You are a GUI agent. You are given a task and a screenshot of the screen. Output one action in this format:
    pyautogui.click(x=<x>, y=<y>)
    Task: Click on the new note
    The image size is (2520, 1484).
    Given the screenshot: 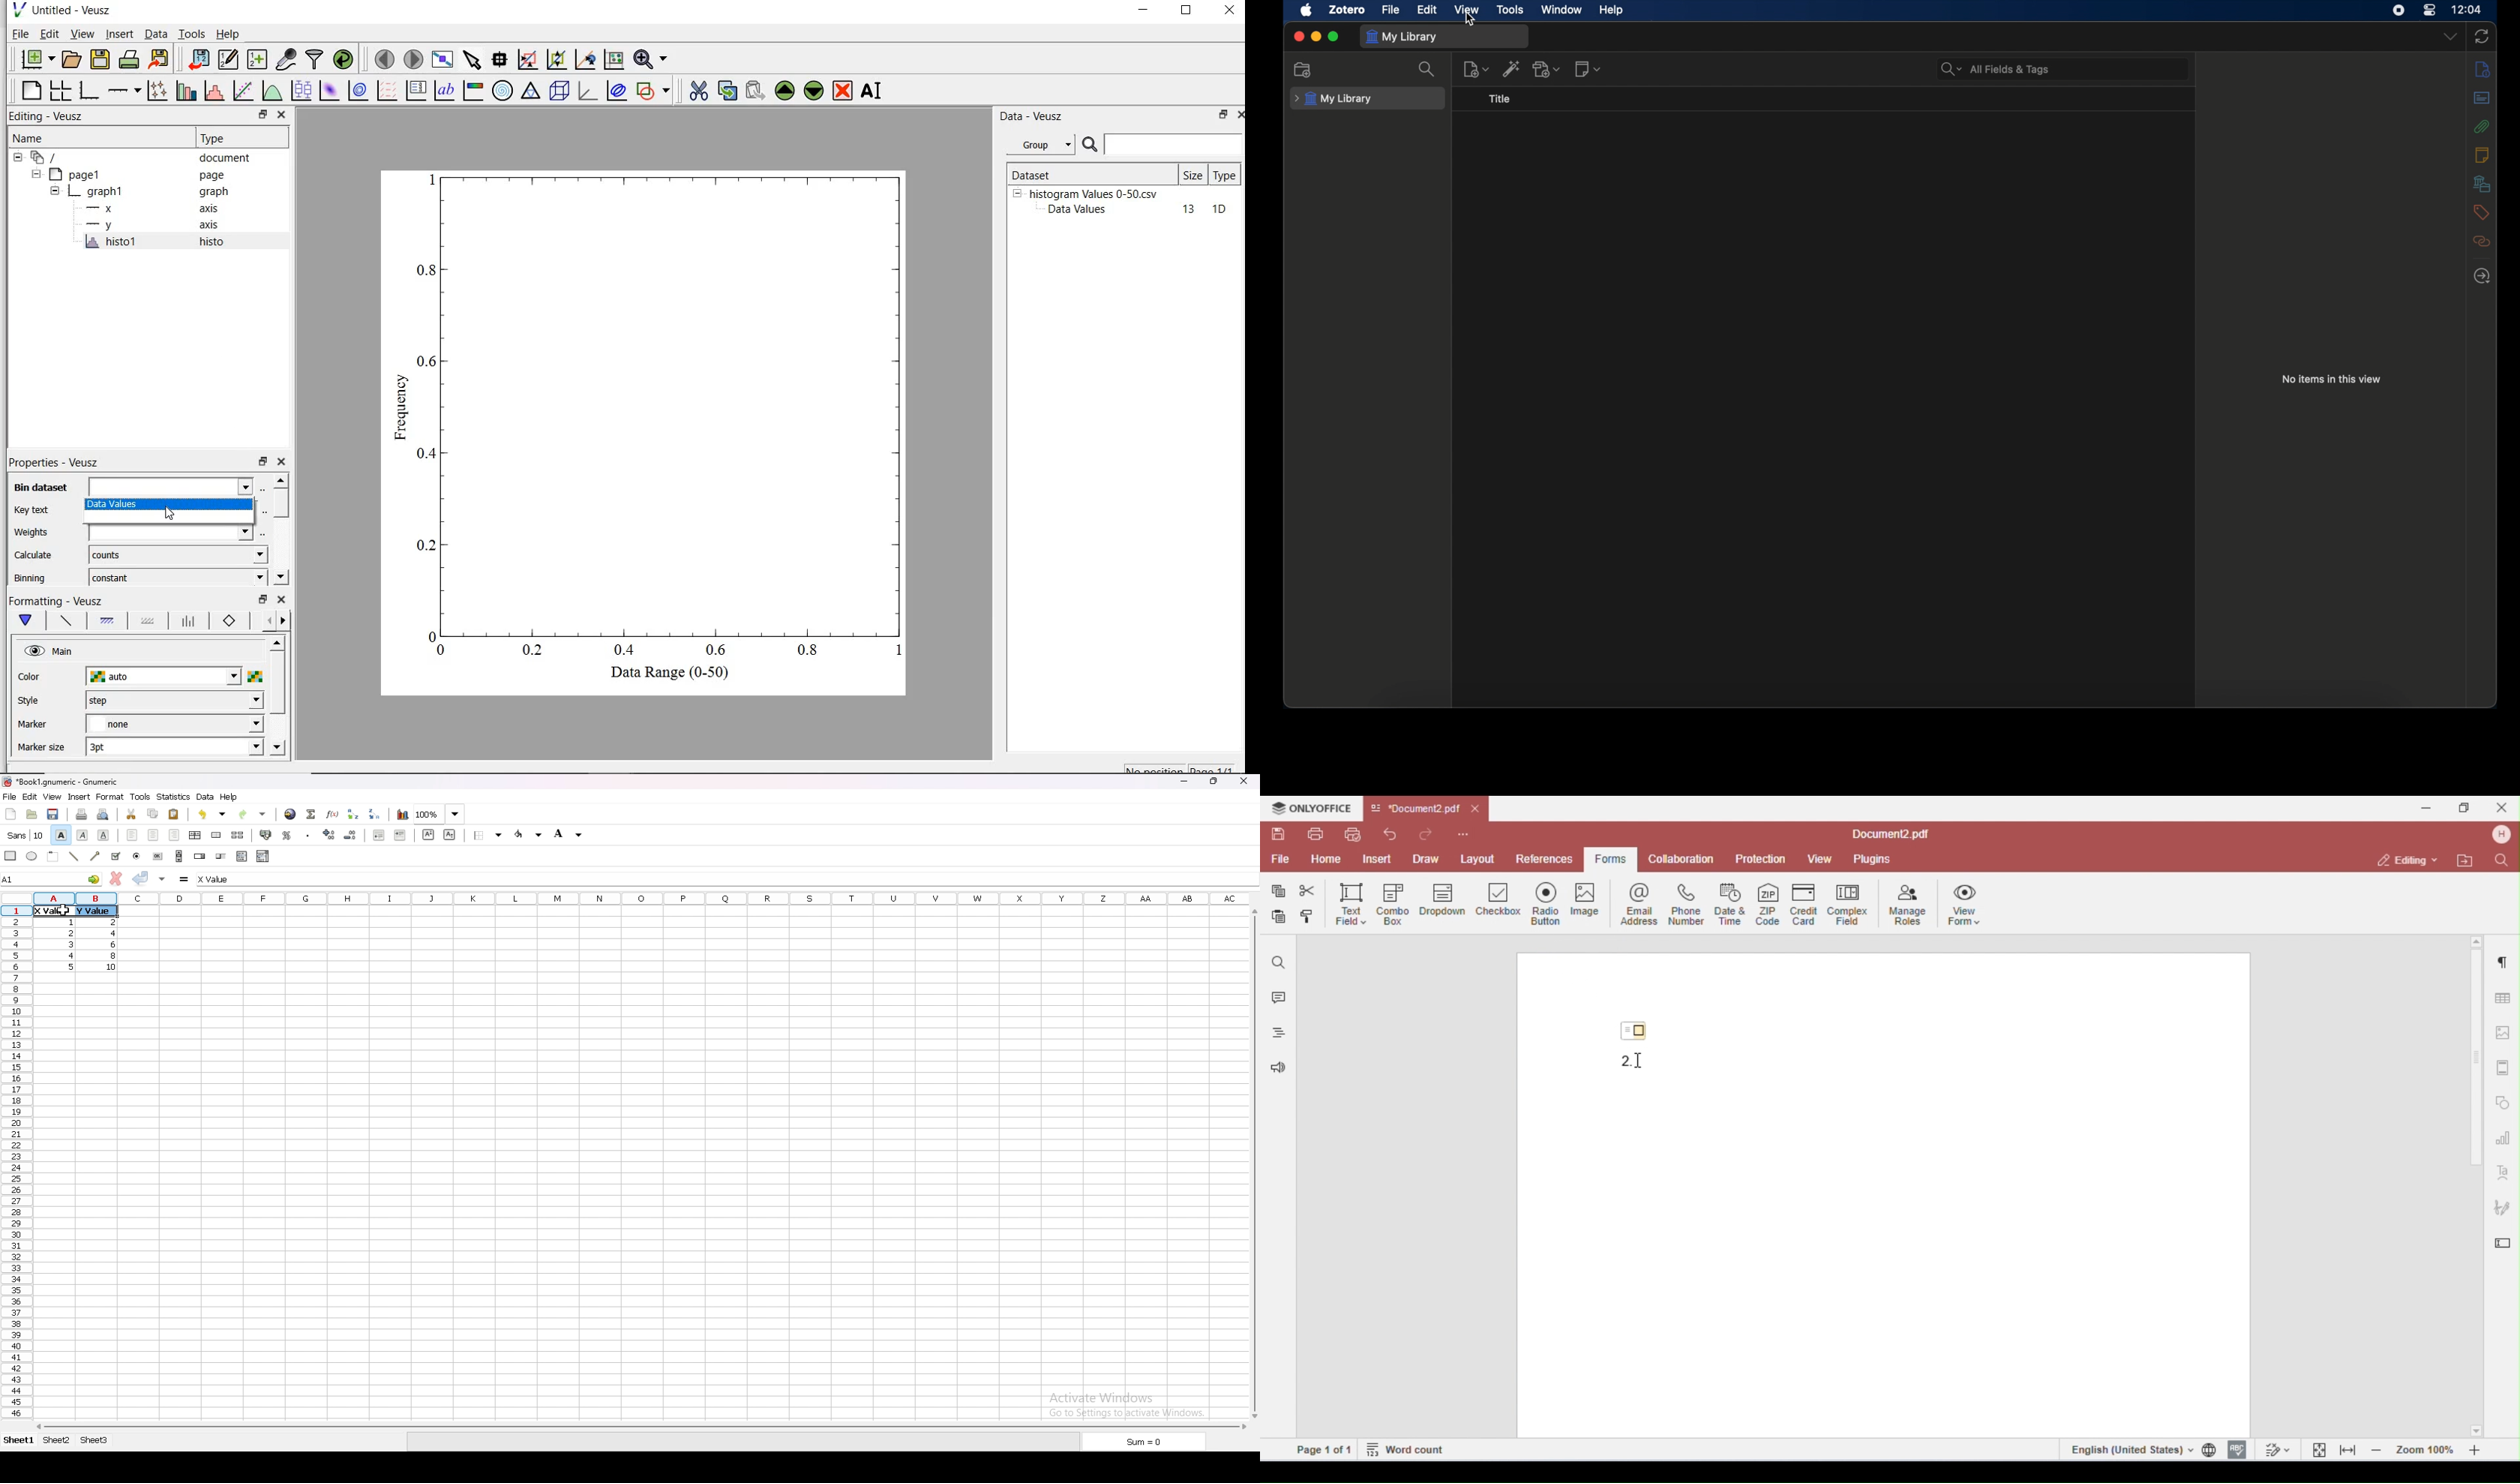 What is the action you would take?
    pyautogui.click(x=1587, y=68)
    